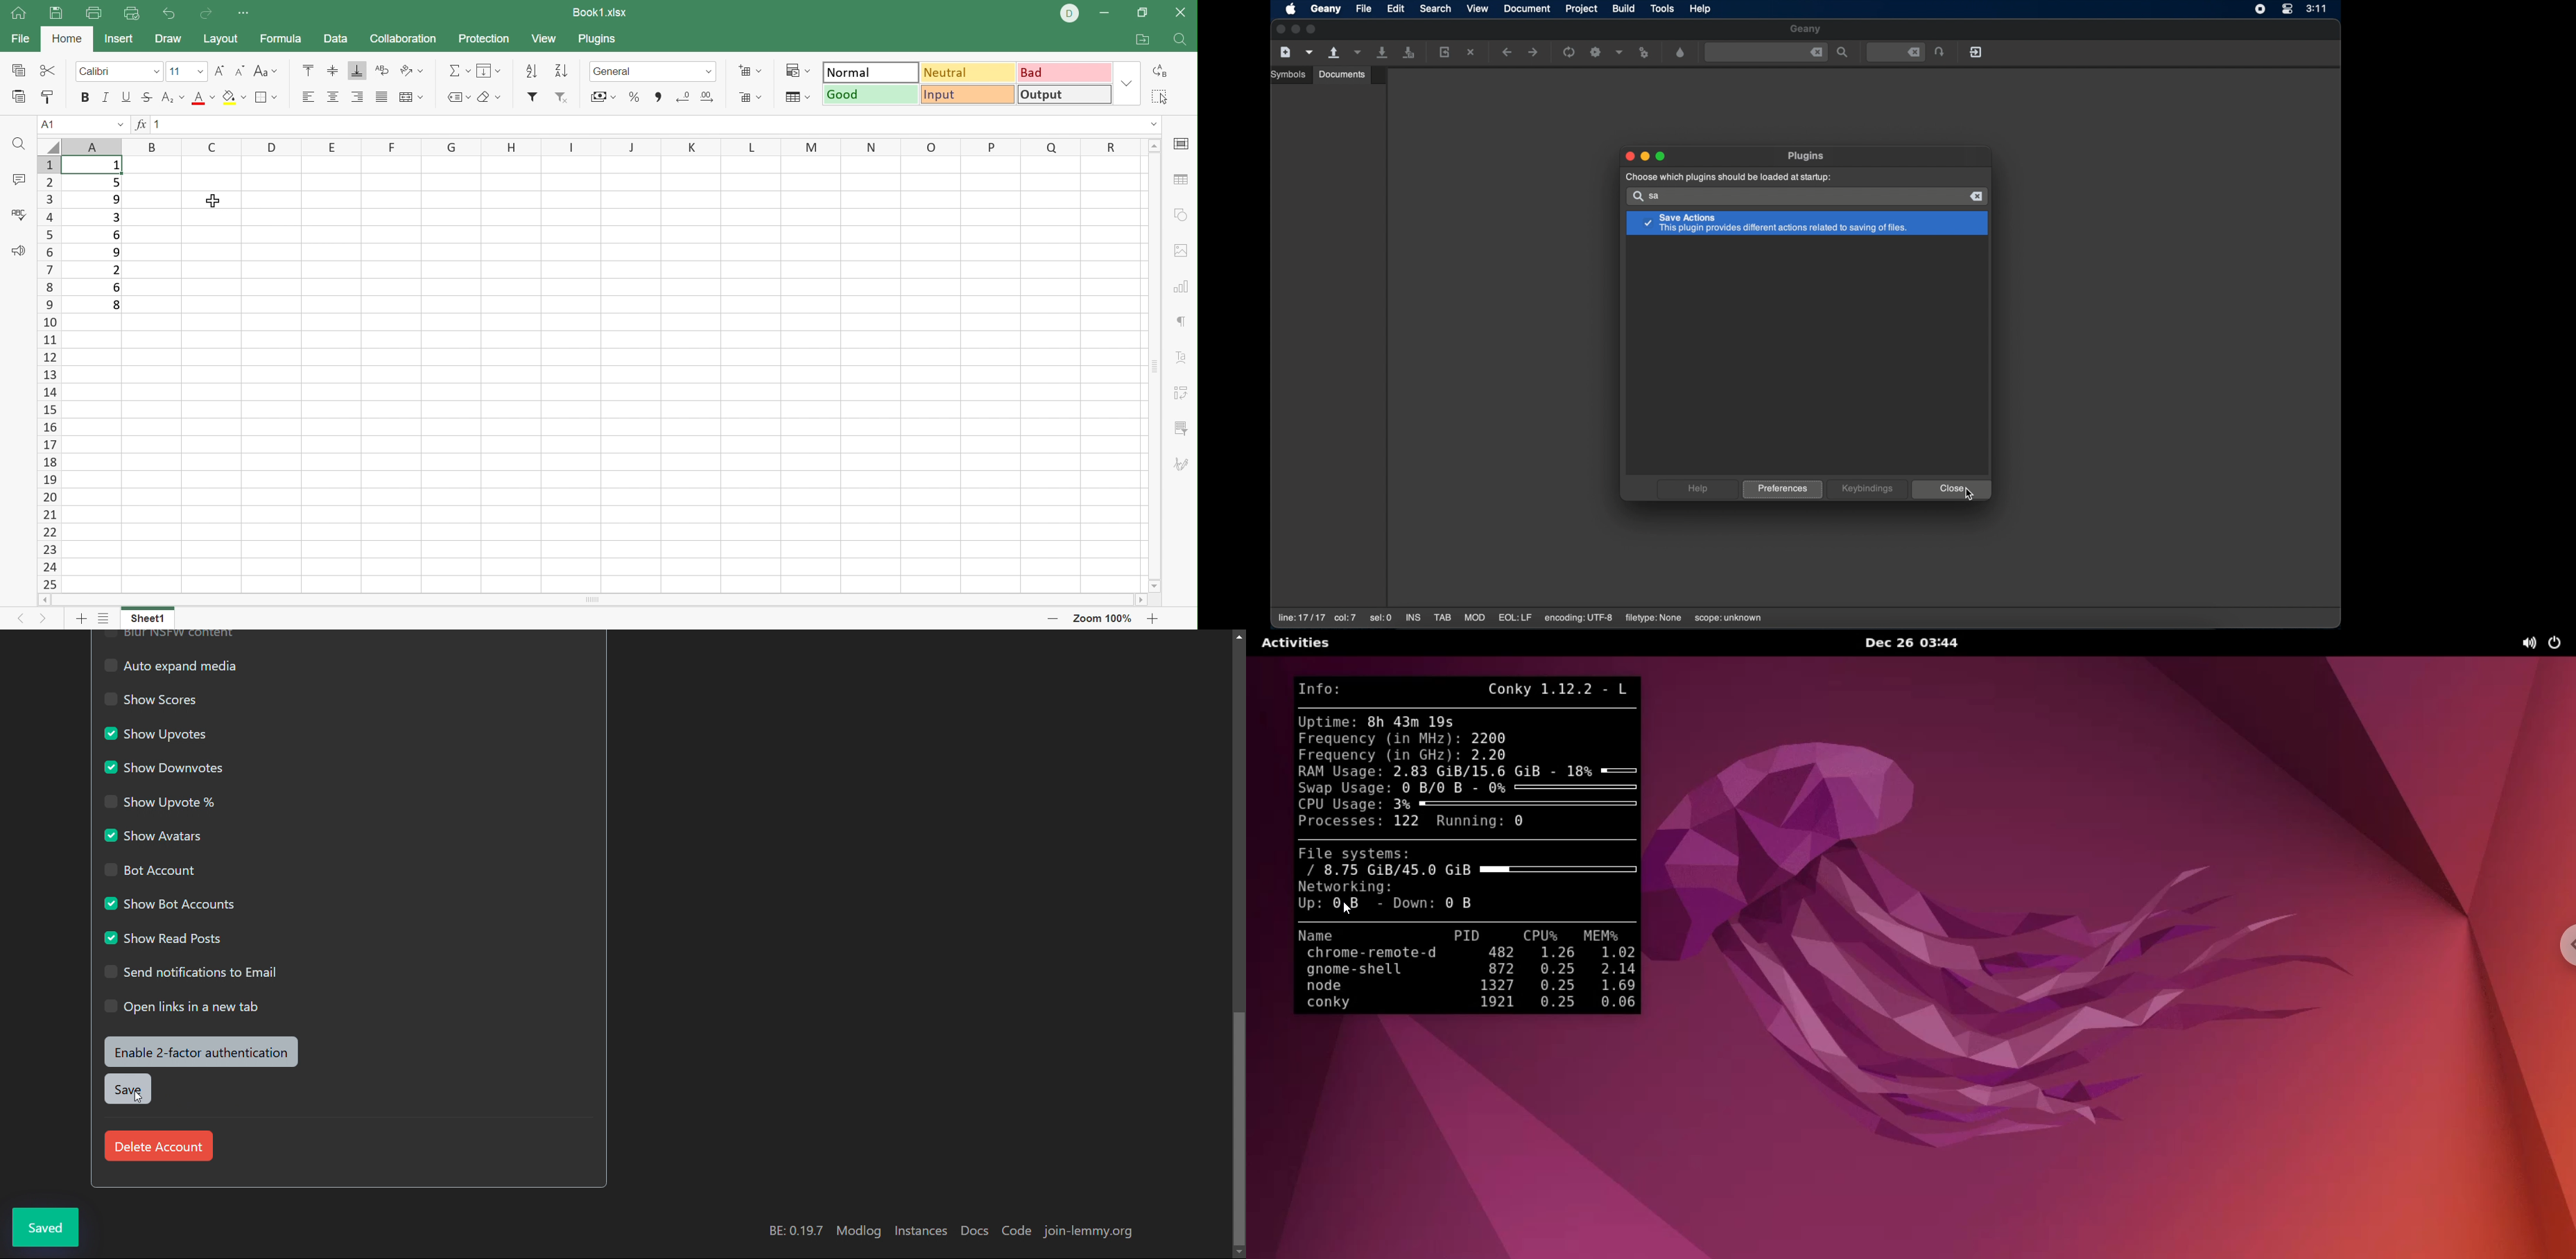  I want to click on Replace, so click(1164, 71).